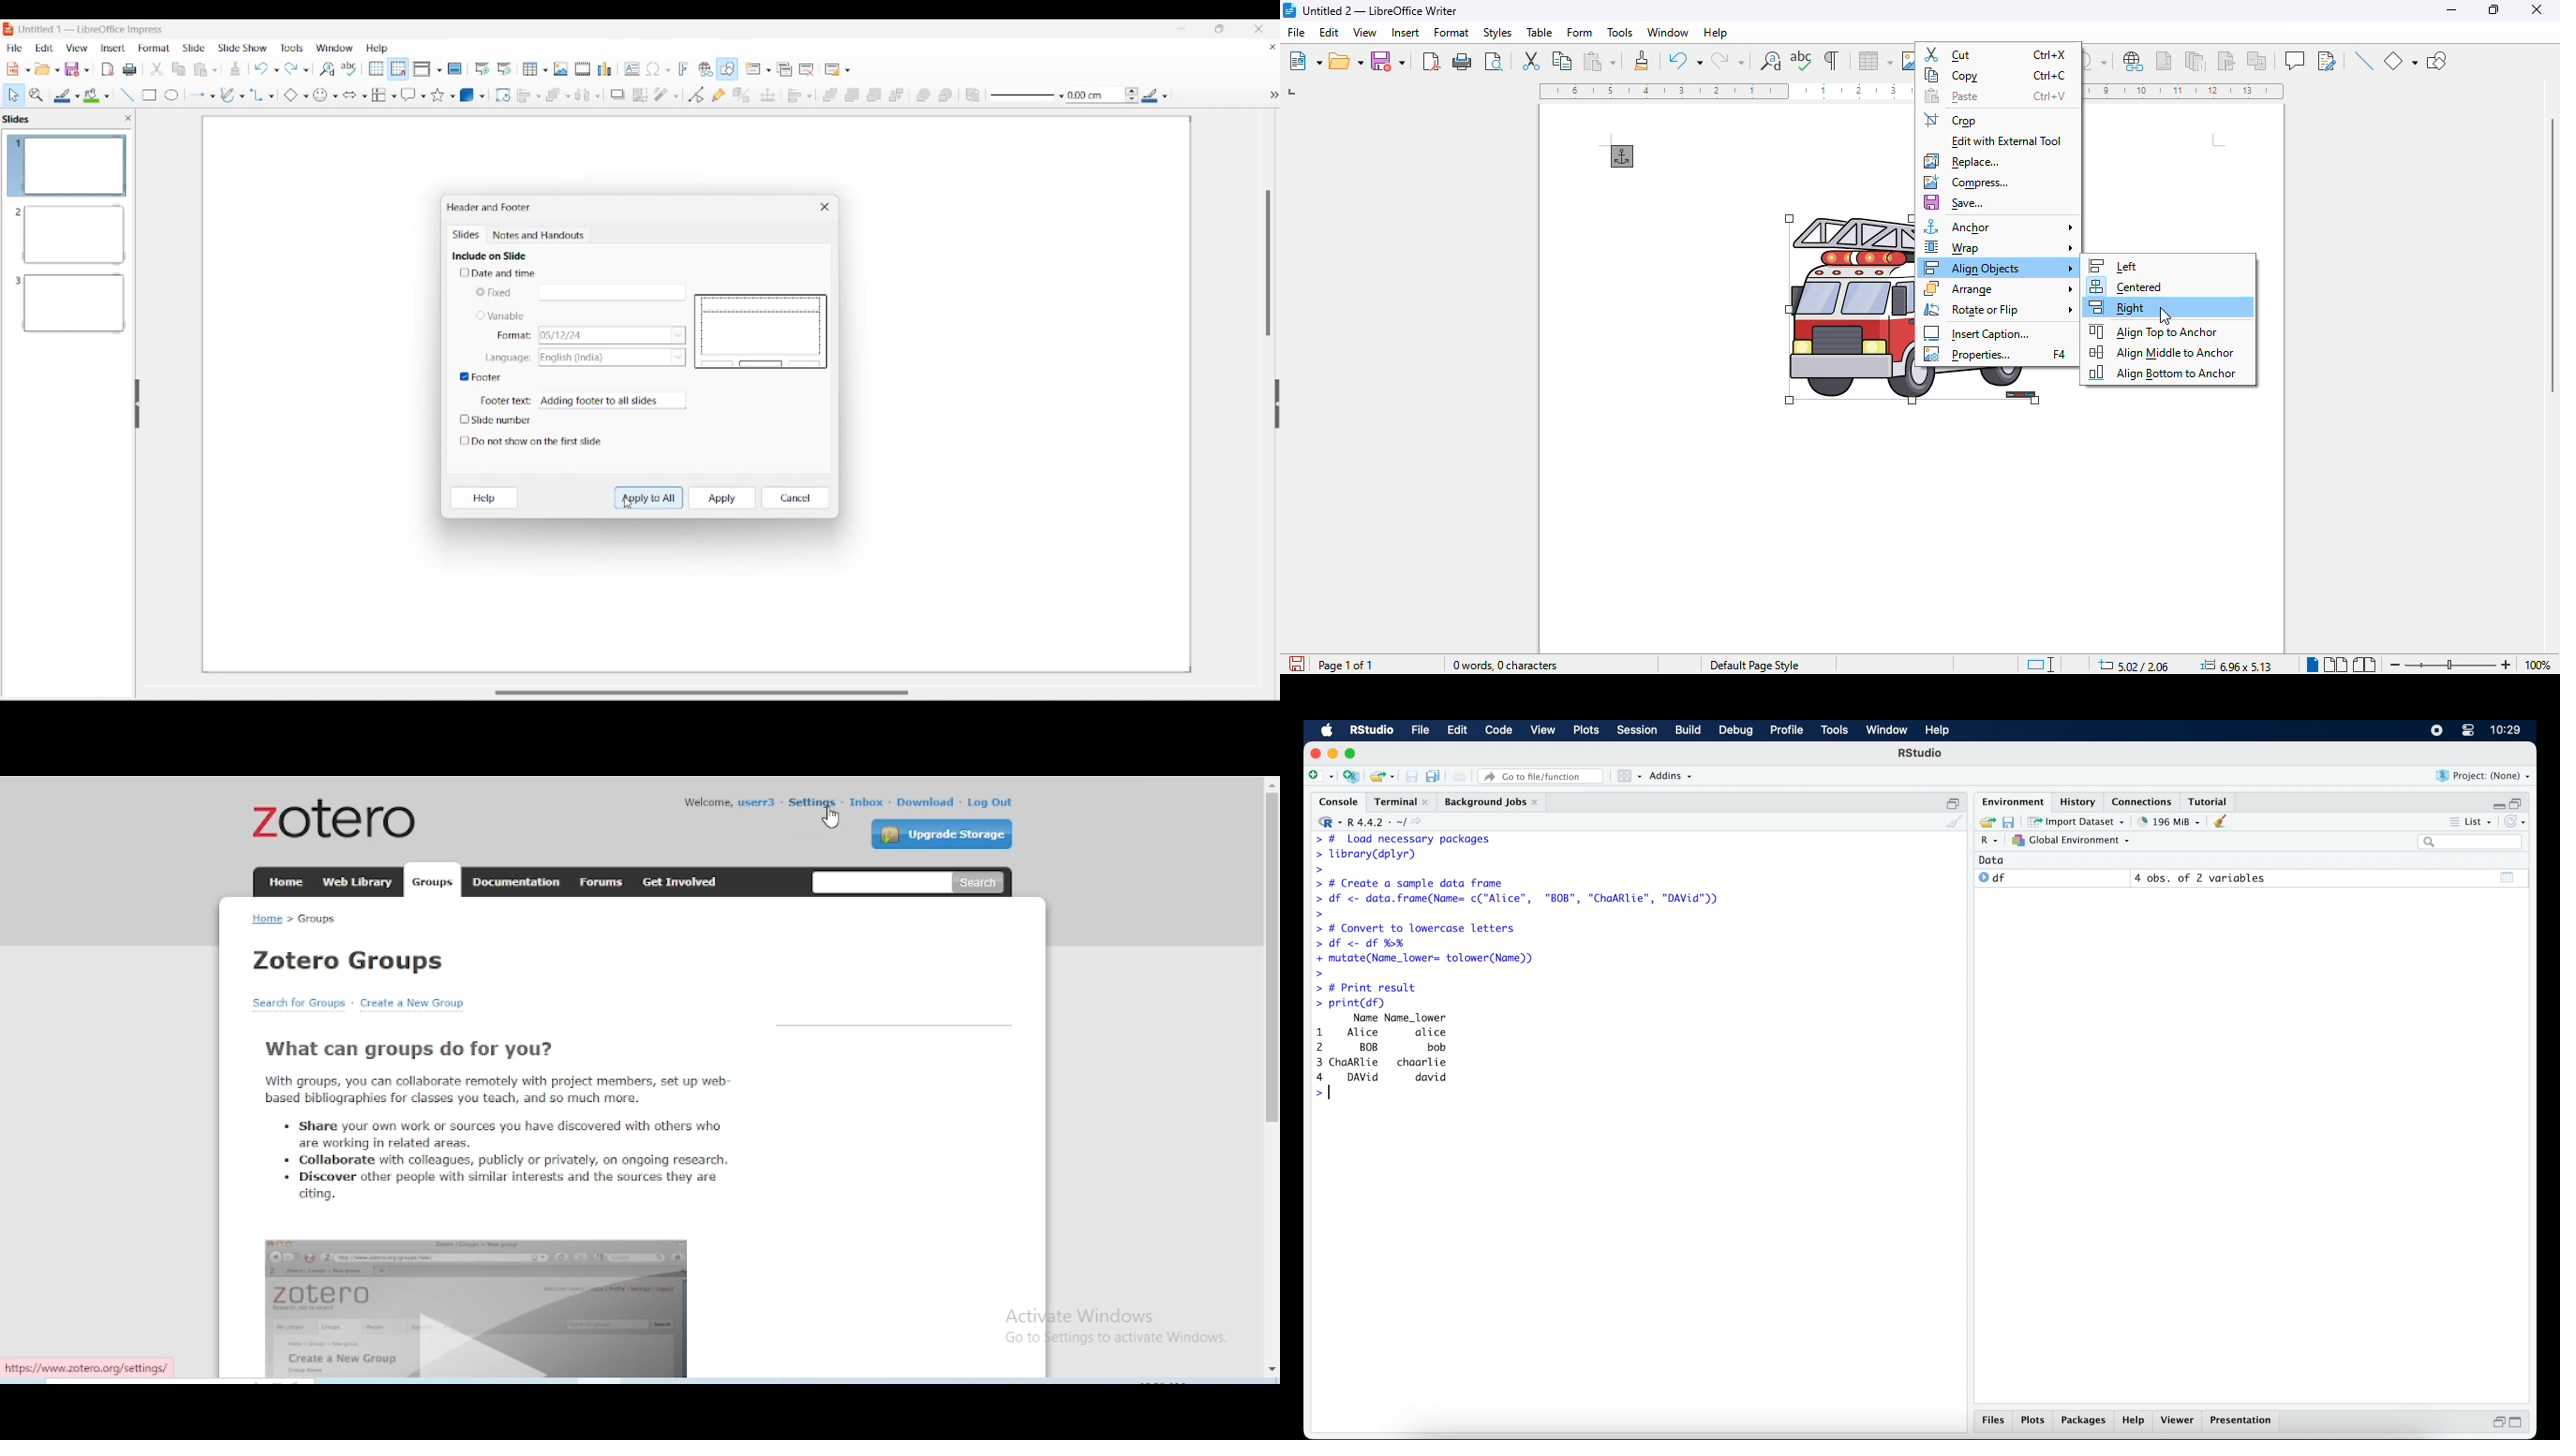 This screenshot has width=2576, height=1456. I want to click on Apply to current slide, so click(723, 498).